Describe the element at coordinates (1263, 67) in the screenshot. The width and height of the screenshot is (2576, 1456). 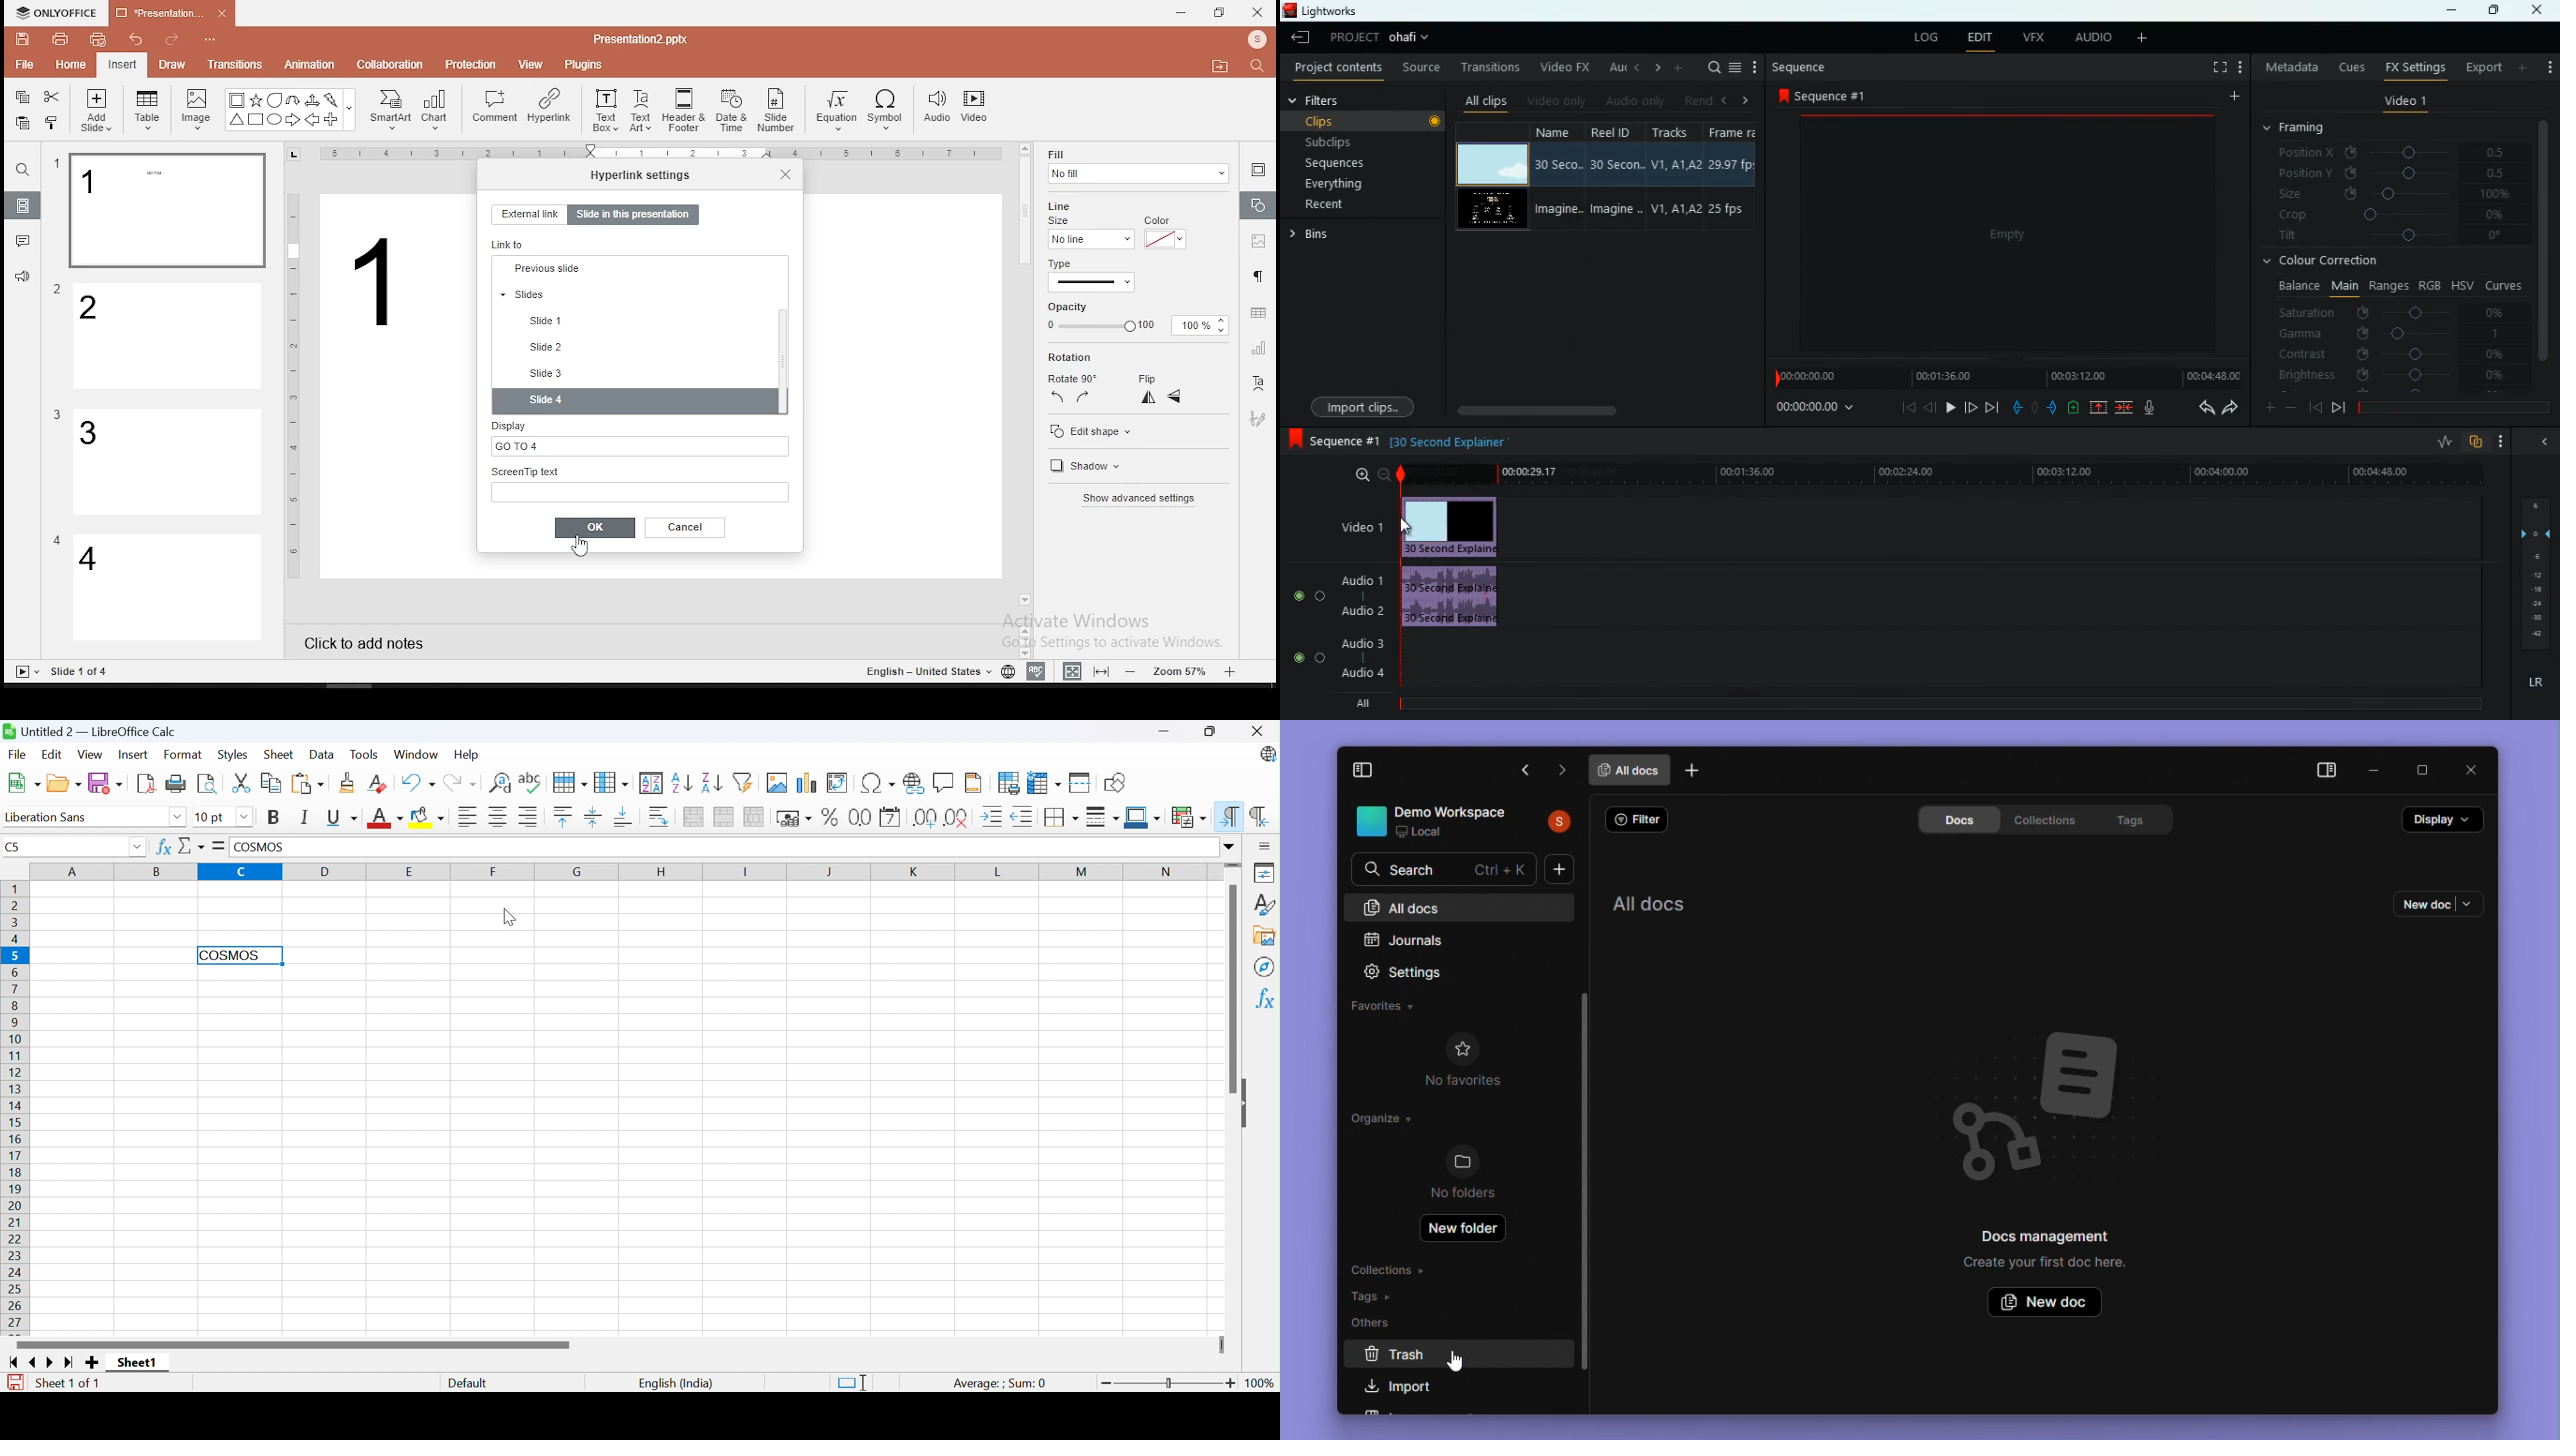
I see `Search` at that location.